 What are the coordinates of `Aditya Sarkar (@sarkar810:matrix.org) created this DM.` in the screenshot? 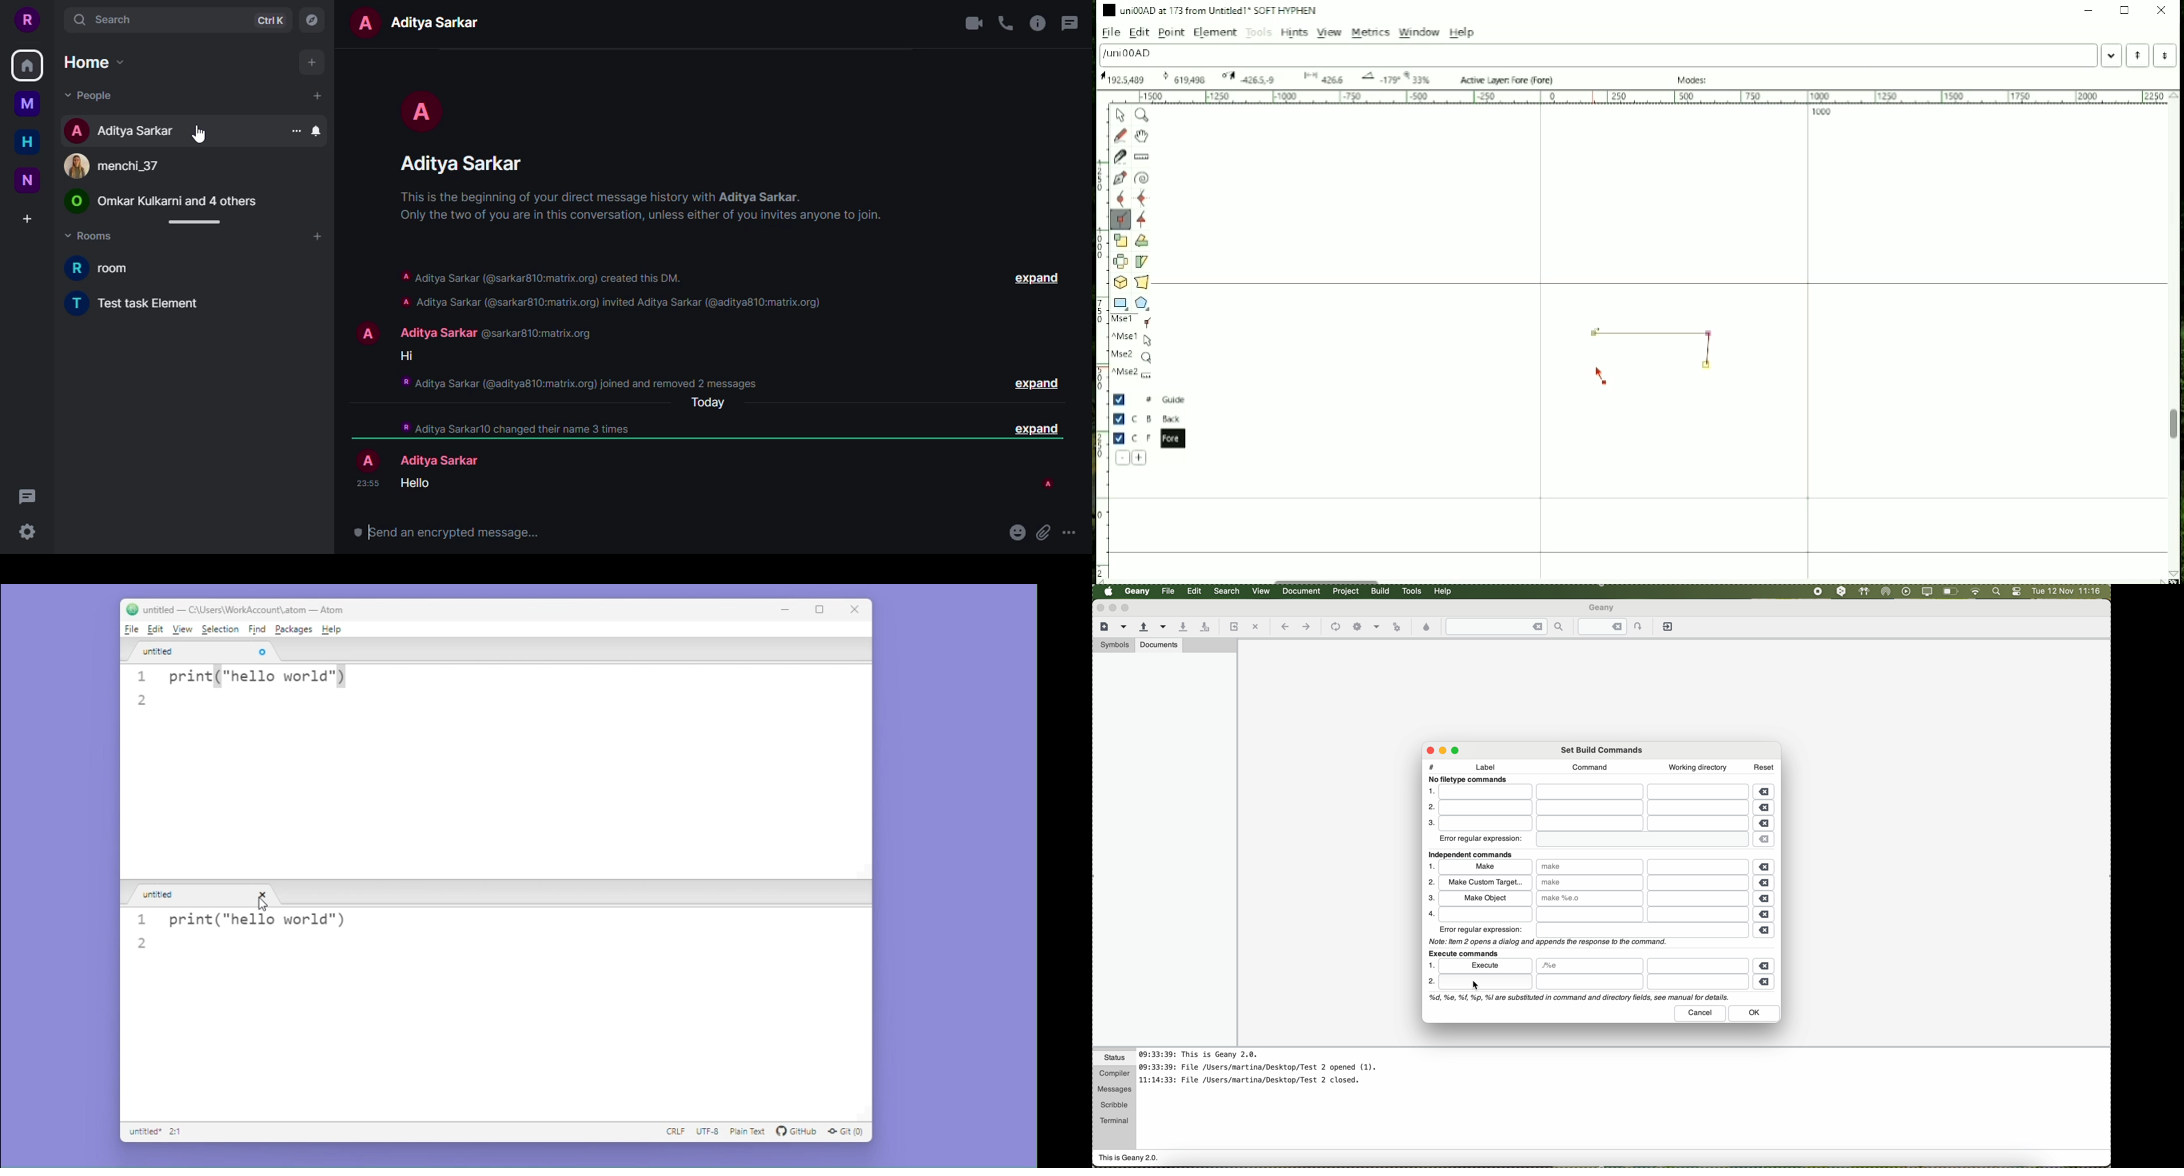 It's located at (541, 279).